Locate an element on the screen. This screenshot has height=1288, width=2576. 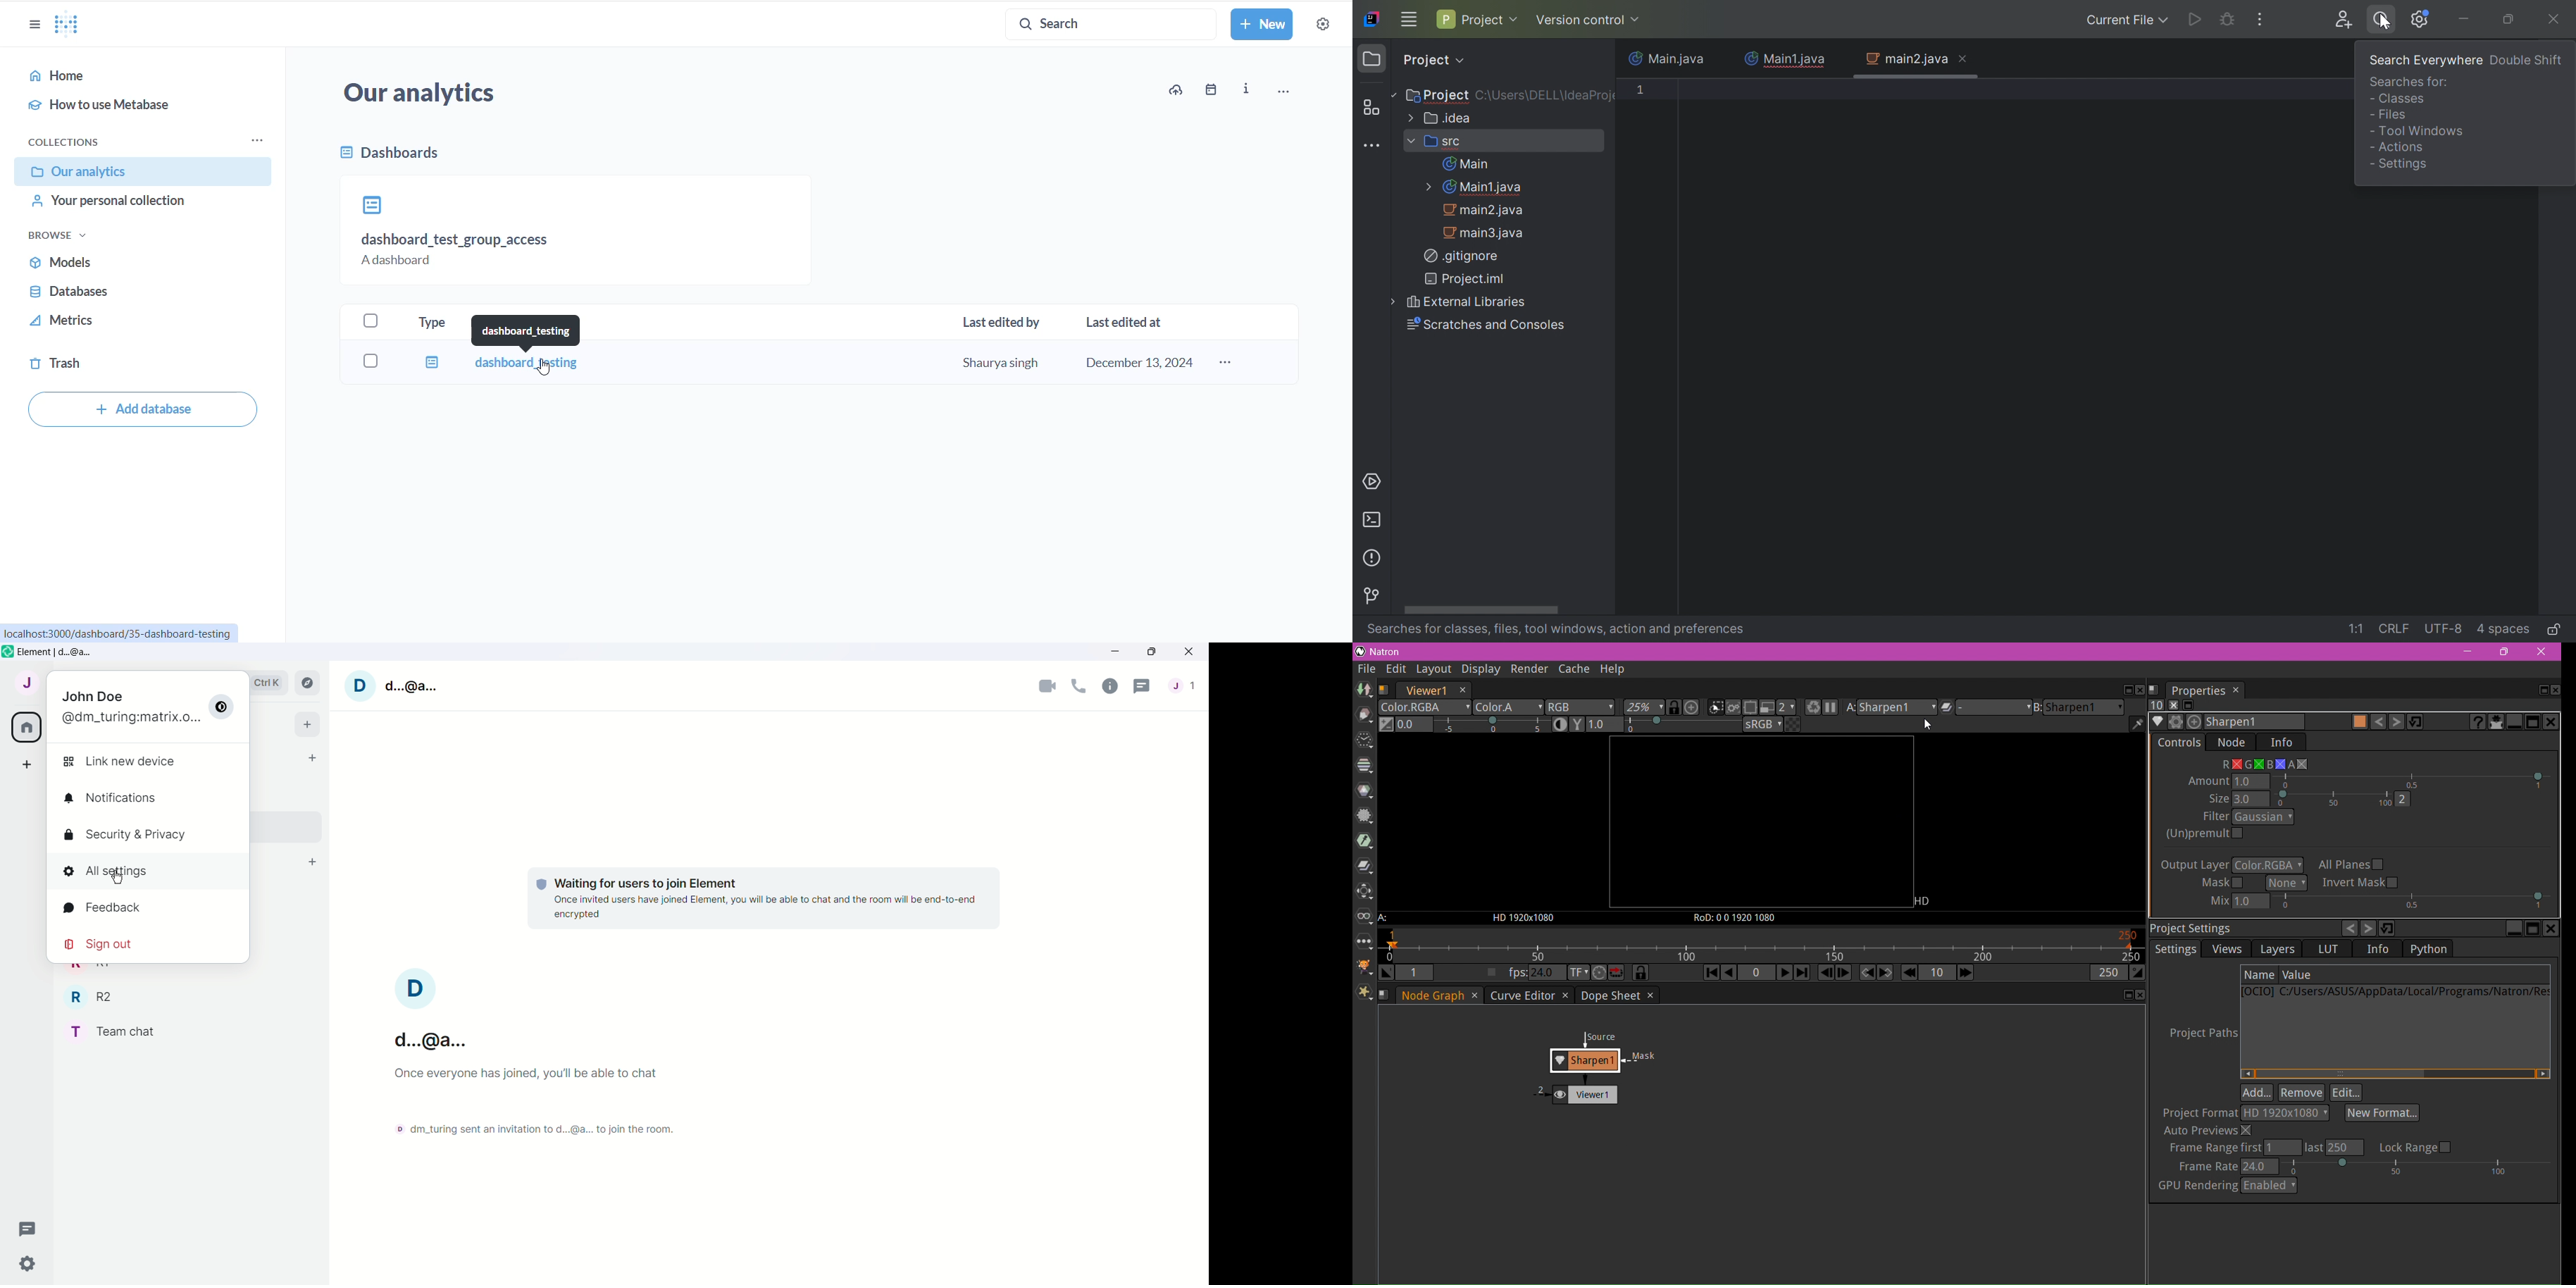
People is located at coordinates (1187, 687).